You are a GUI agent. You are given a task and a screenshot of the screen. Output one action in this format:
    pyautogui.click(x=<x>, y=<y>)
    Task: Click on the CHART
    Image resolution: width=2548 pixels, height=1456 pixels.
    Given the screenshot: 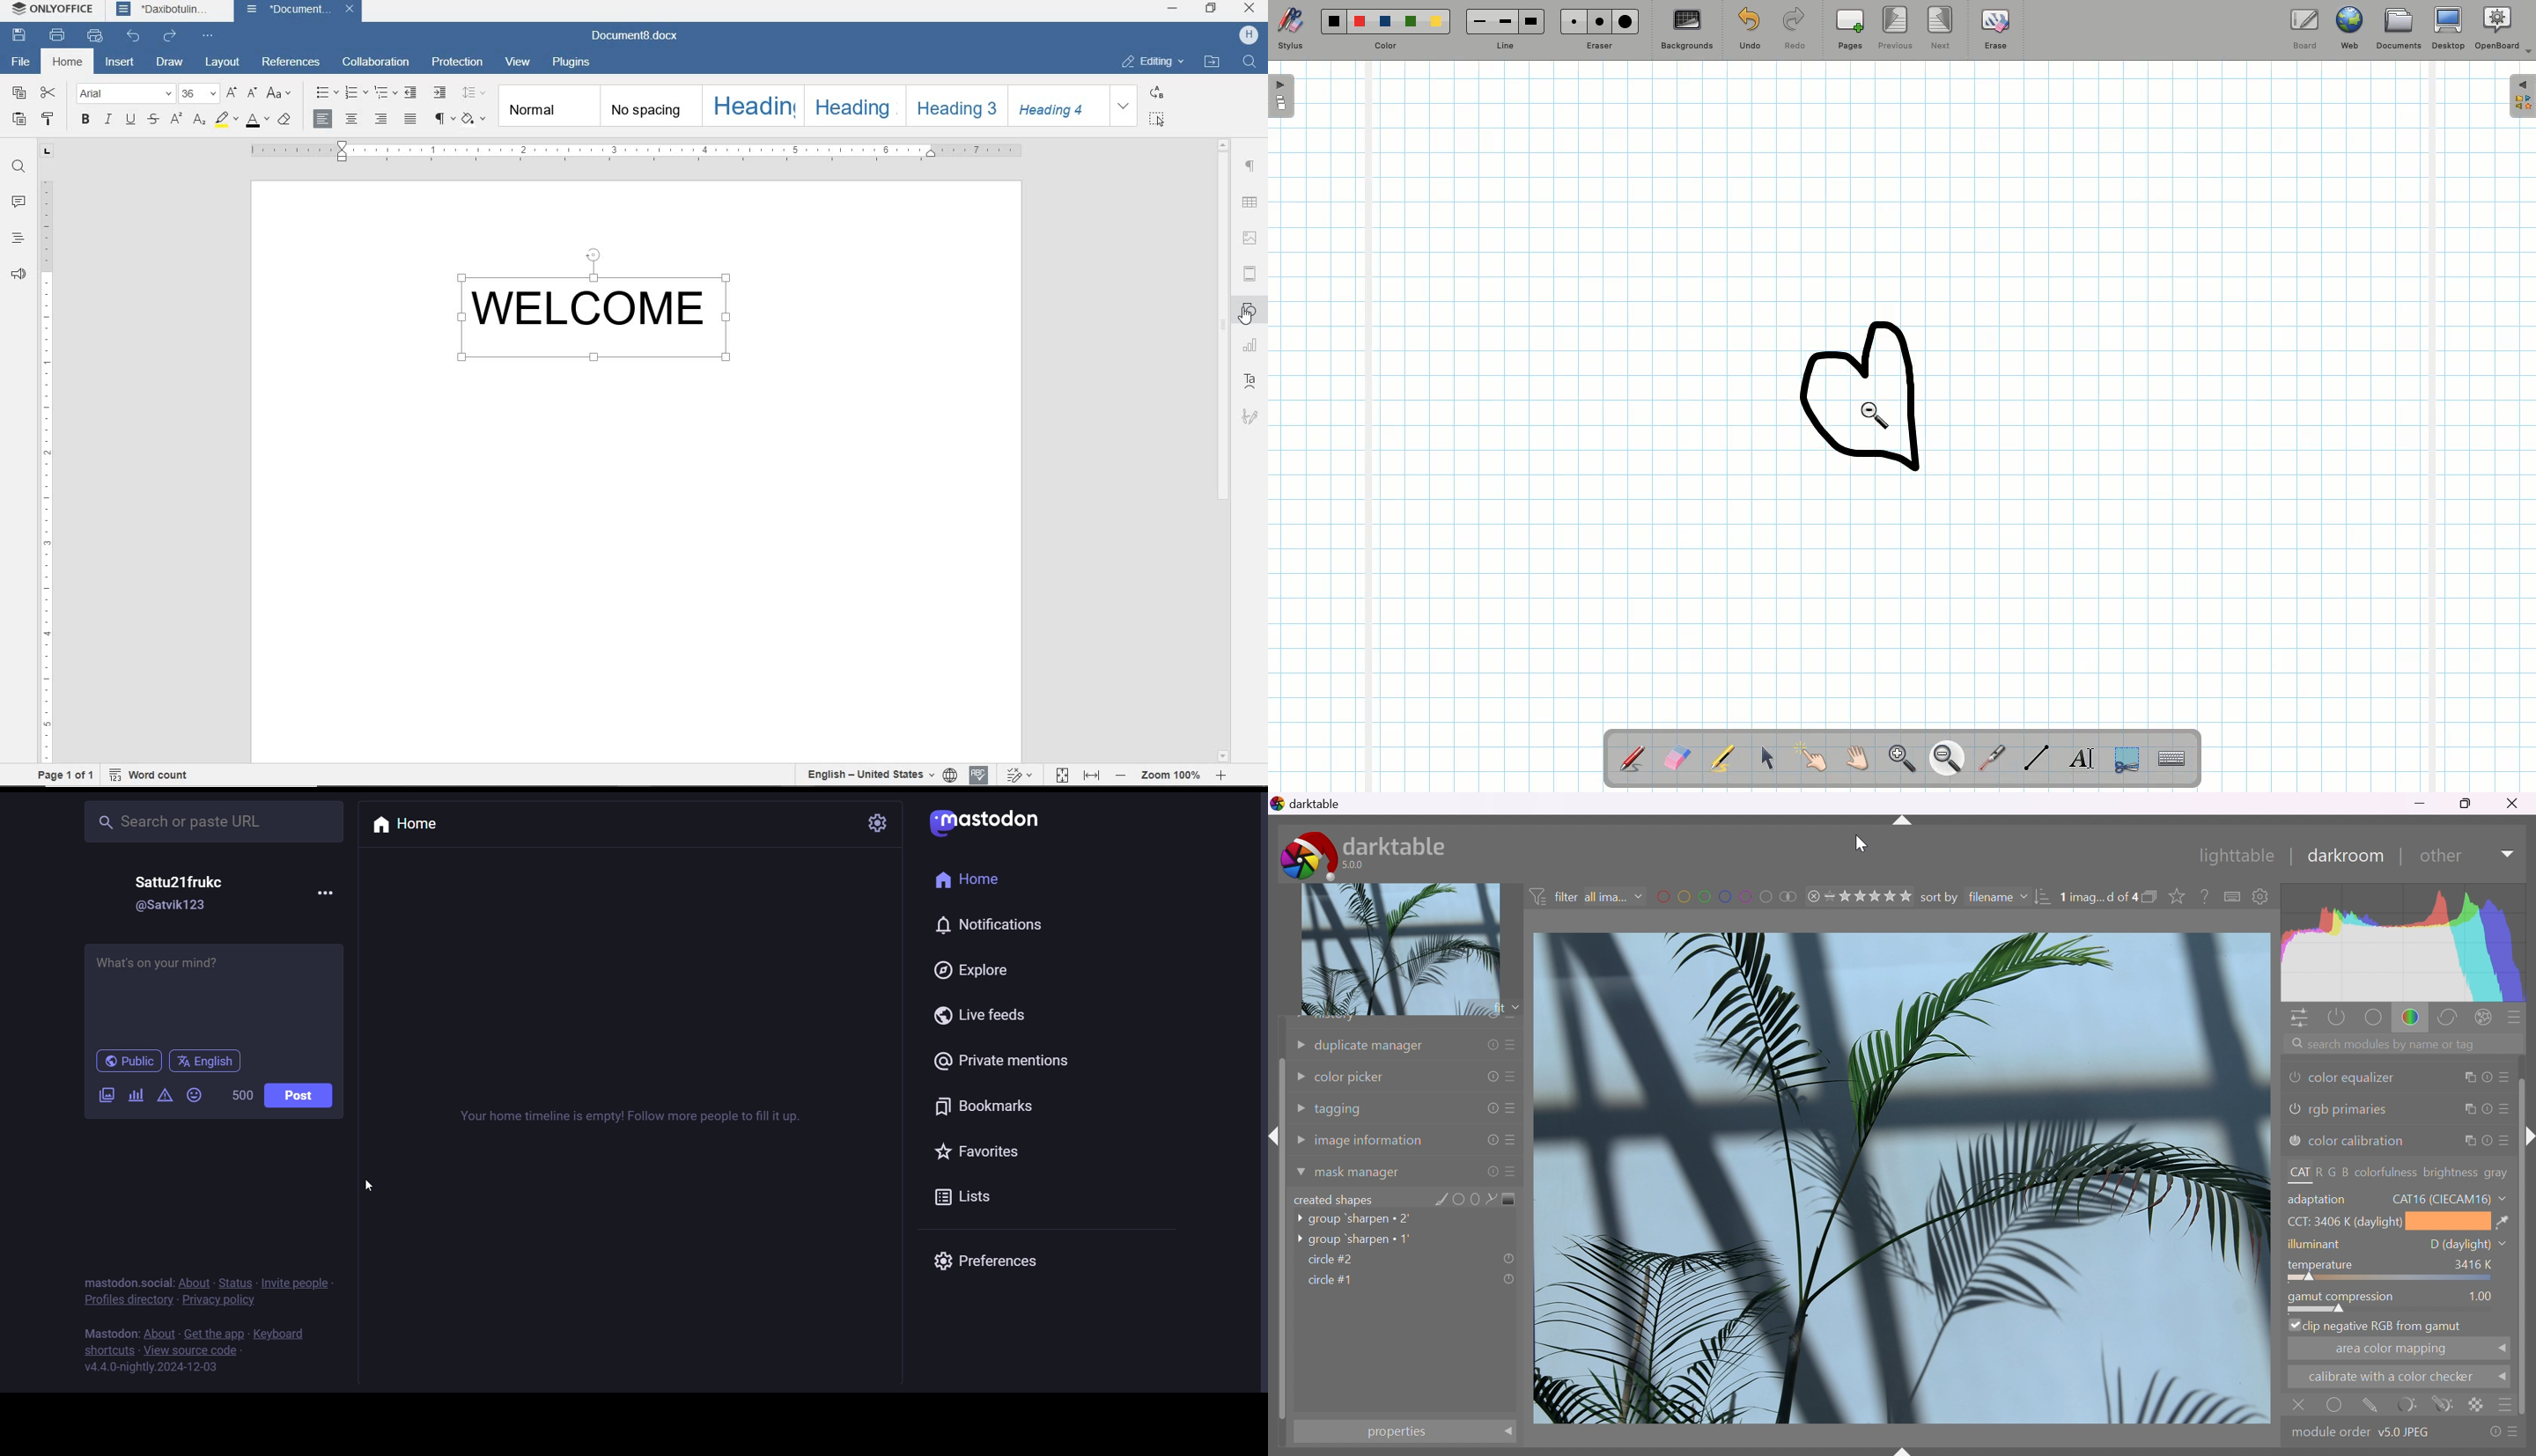 What is the action you would take?
    pyautogui.click(x=1253, y=346)
    